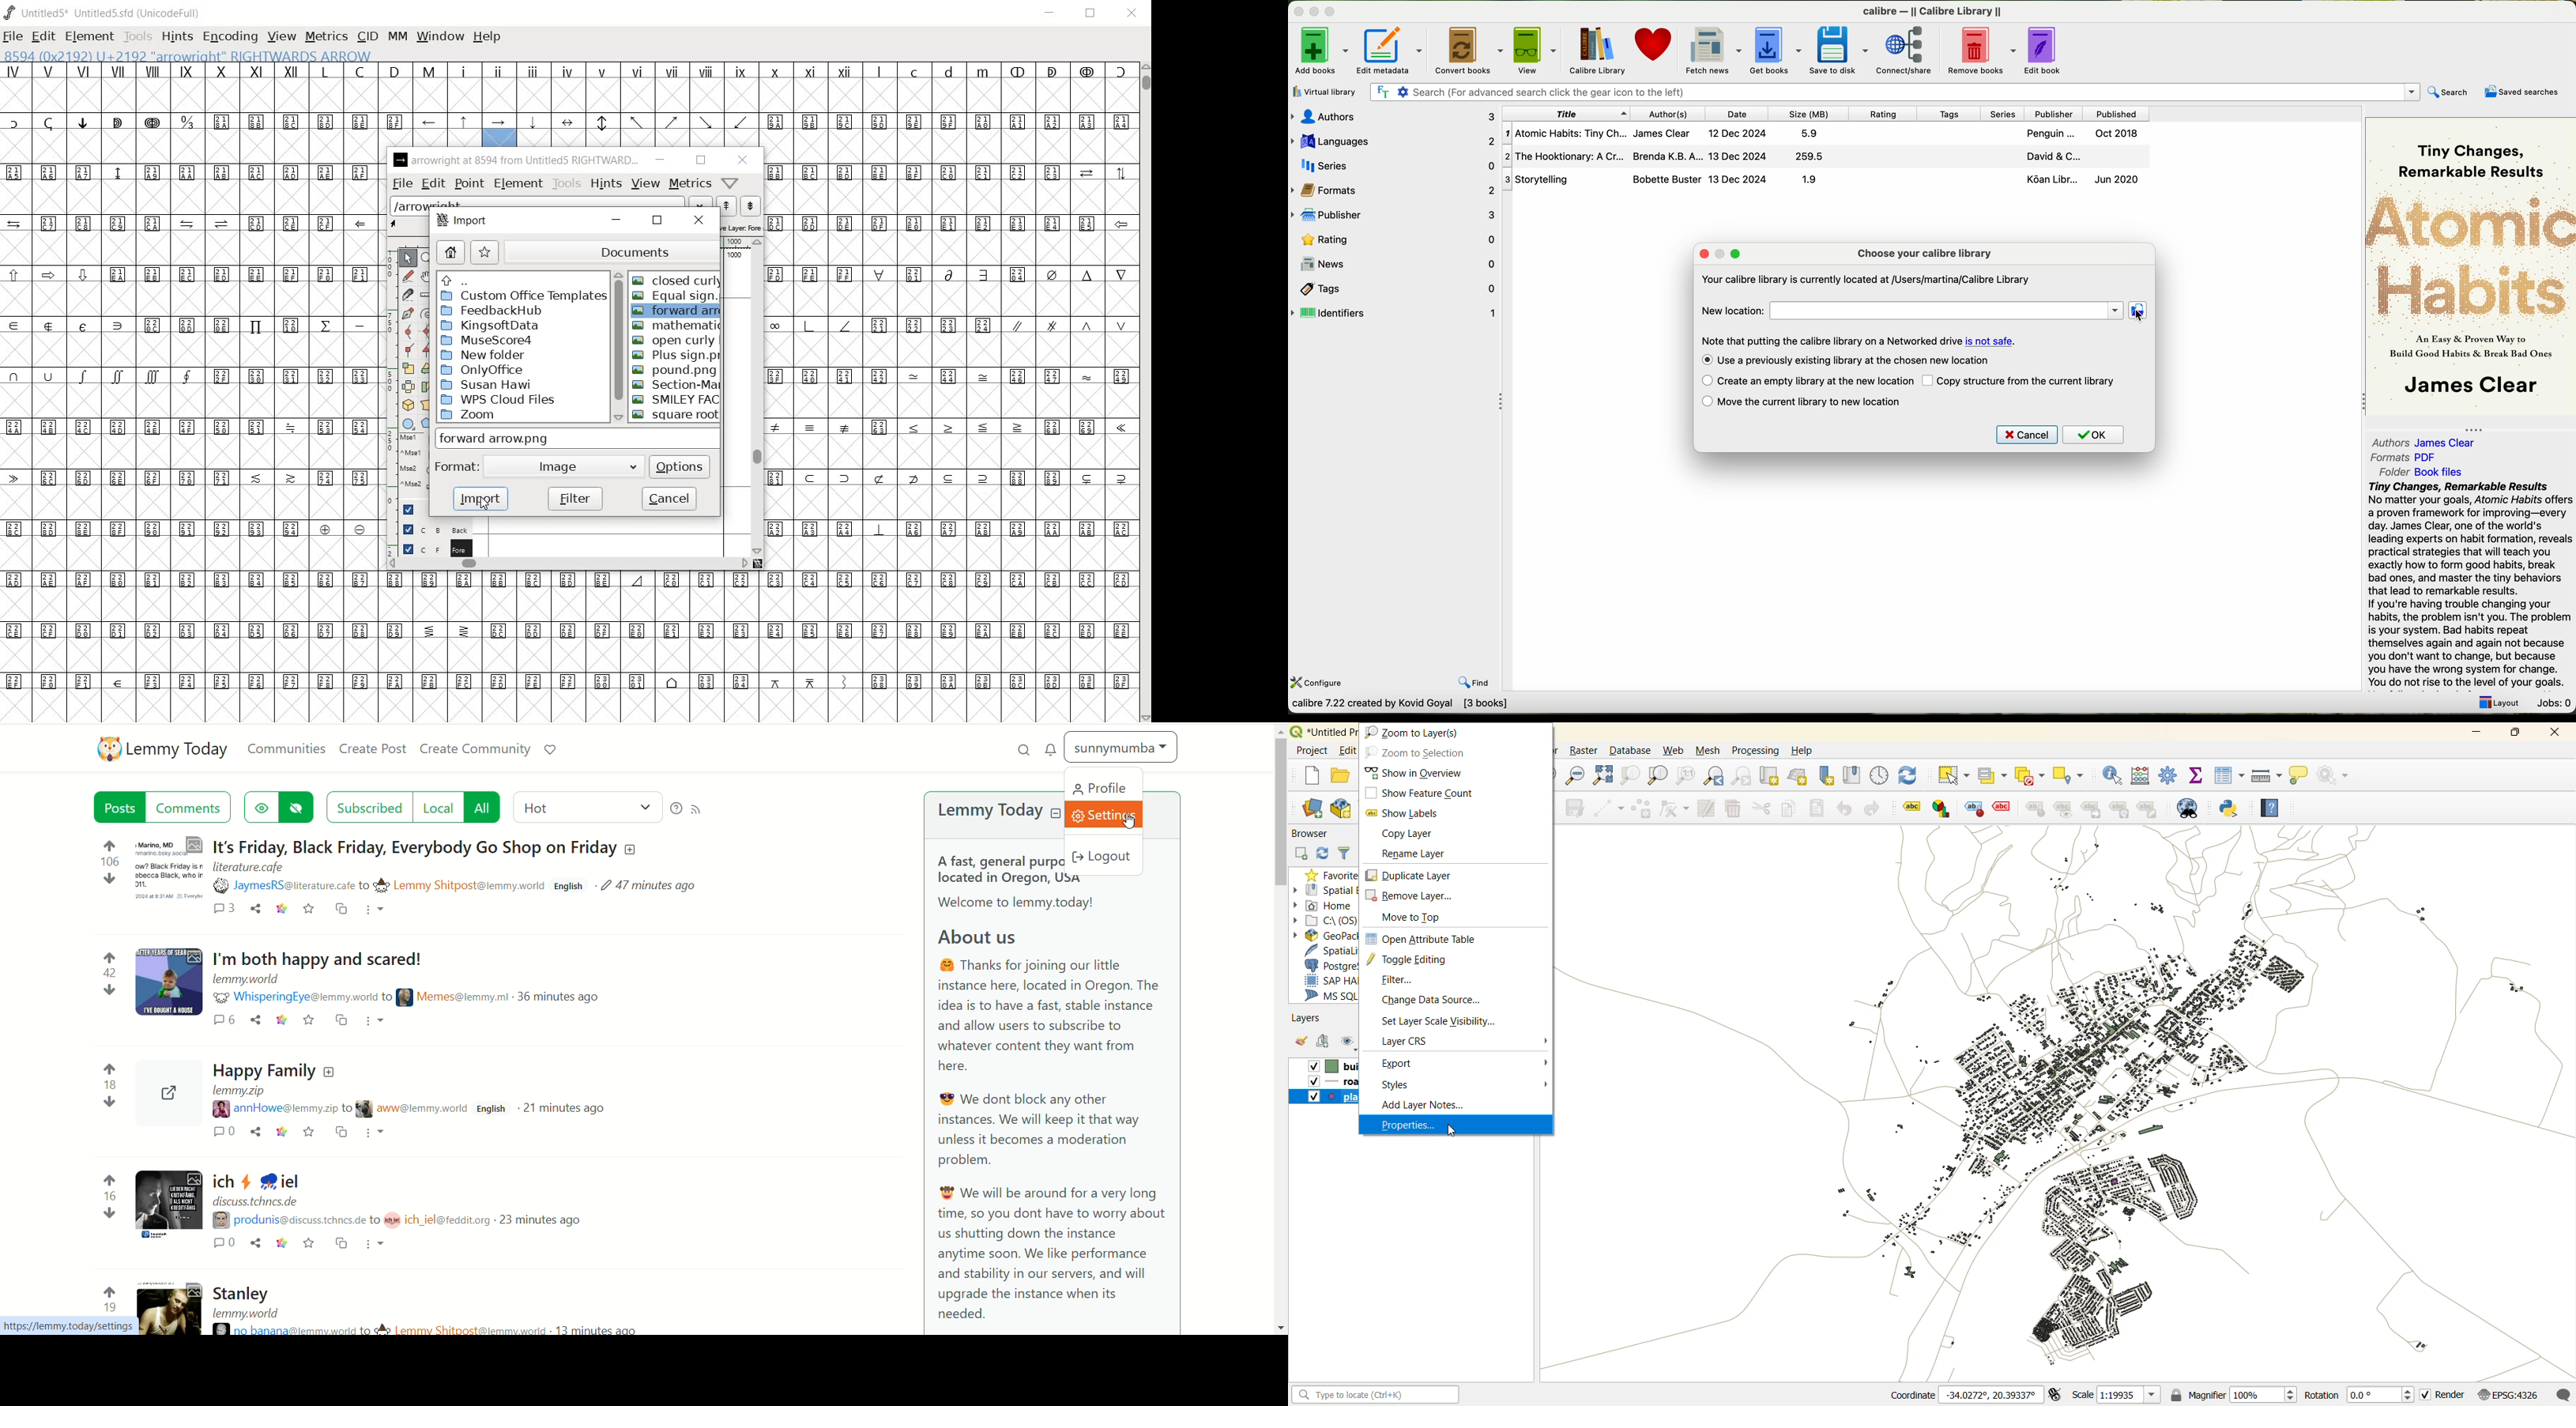 The height and width of the screenshot is (1428, 2576). Describe the element at coordinates (677, 385) in the screenshot. I see `section-mark` at that location.